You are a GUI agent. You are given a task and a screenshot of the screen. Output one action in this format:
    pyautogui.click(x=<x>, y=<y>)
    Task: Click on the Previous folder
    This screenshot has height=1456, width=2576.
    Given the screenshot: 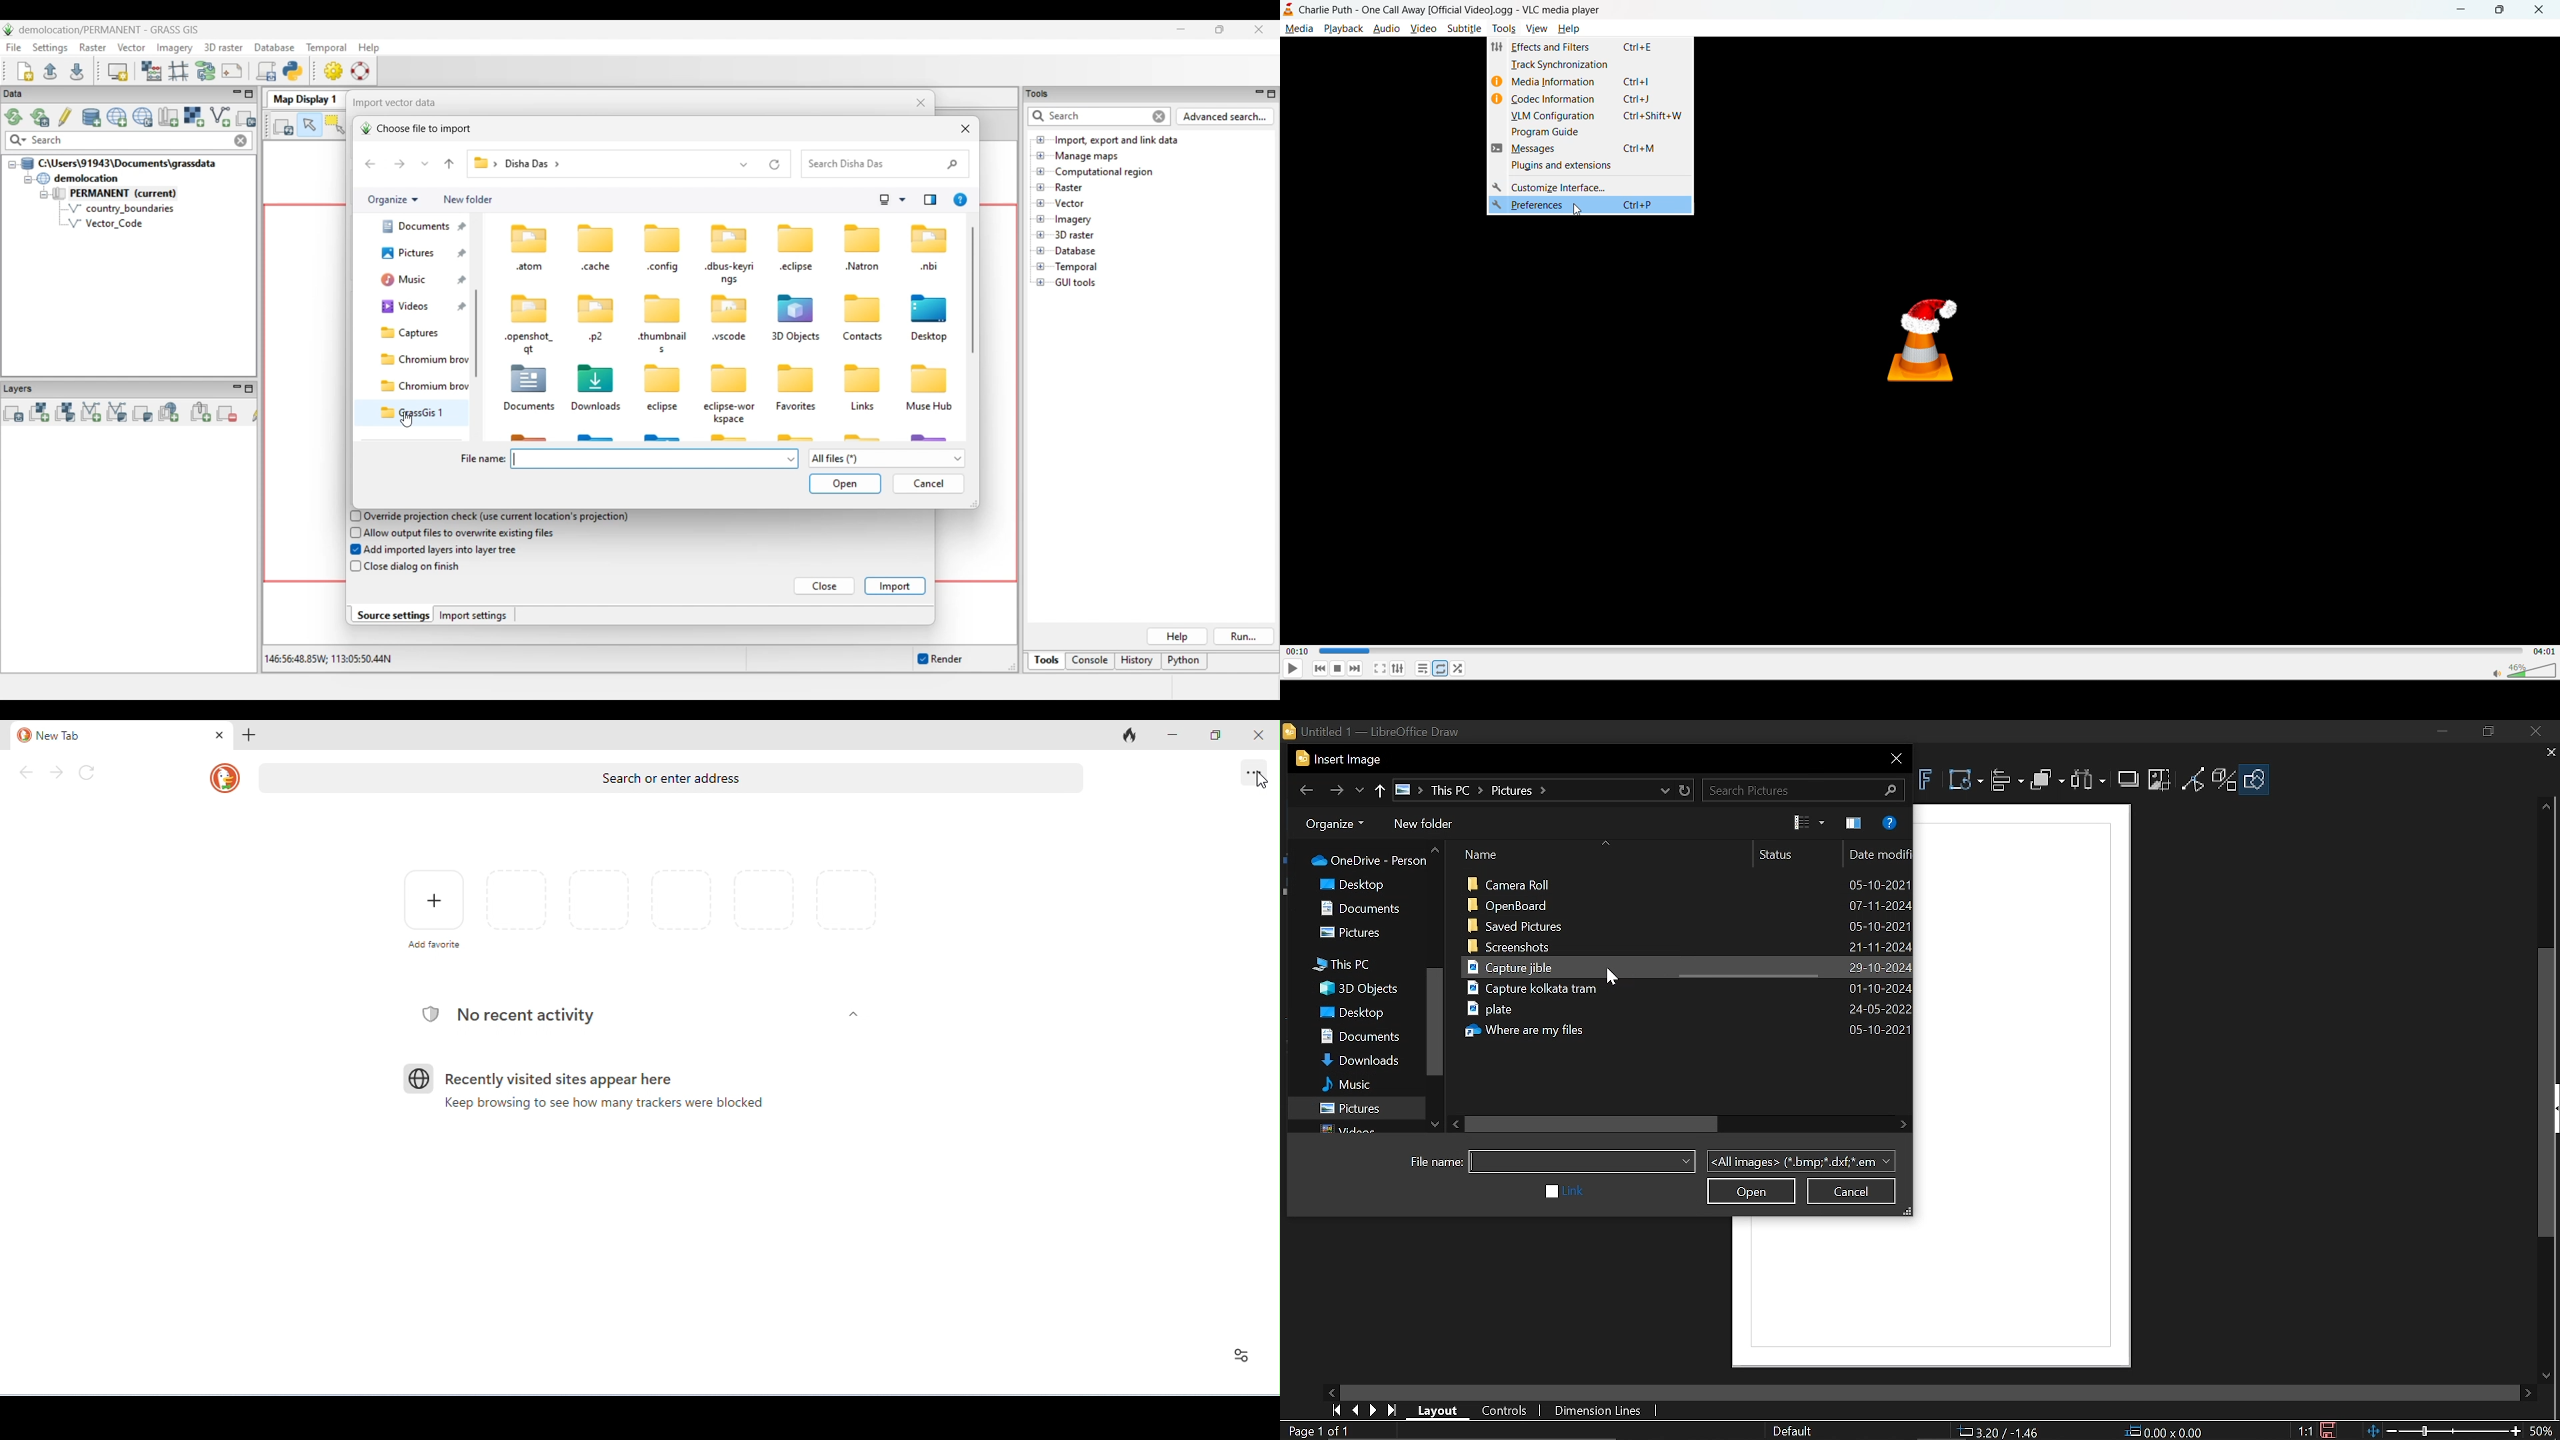 What is the action you would take?
    pyautogui.click(x=1381, y=790)
    